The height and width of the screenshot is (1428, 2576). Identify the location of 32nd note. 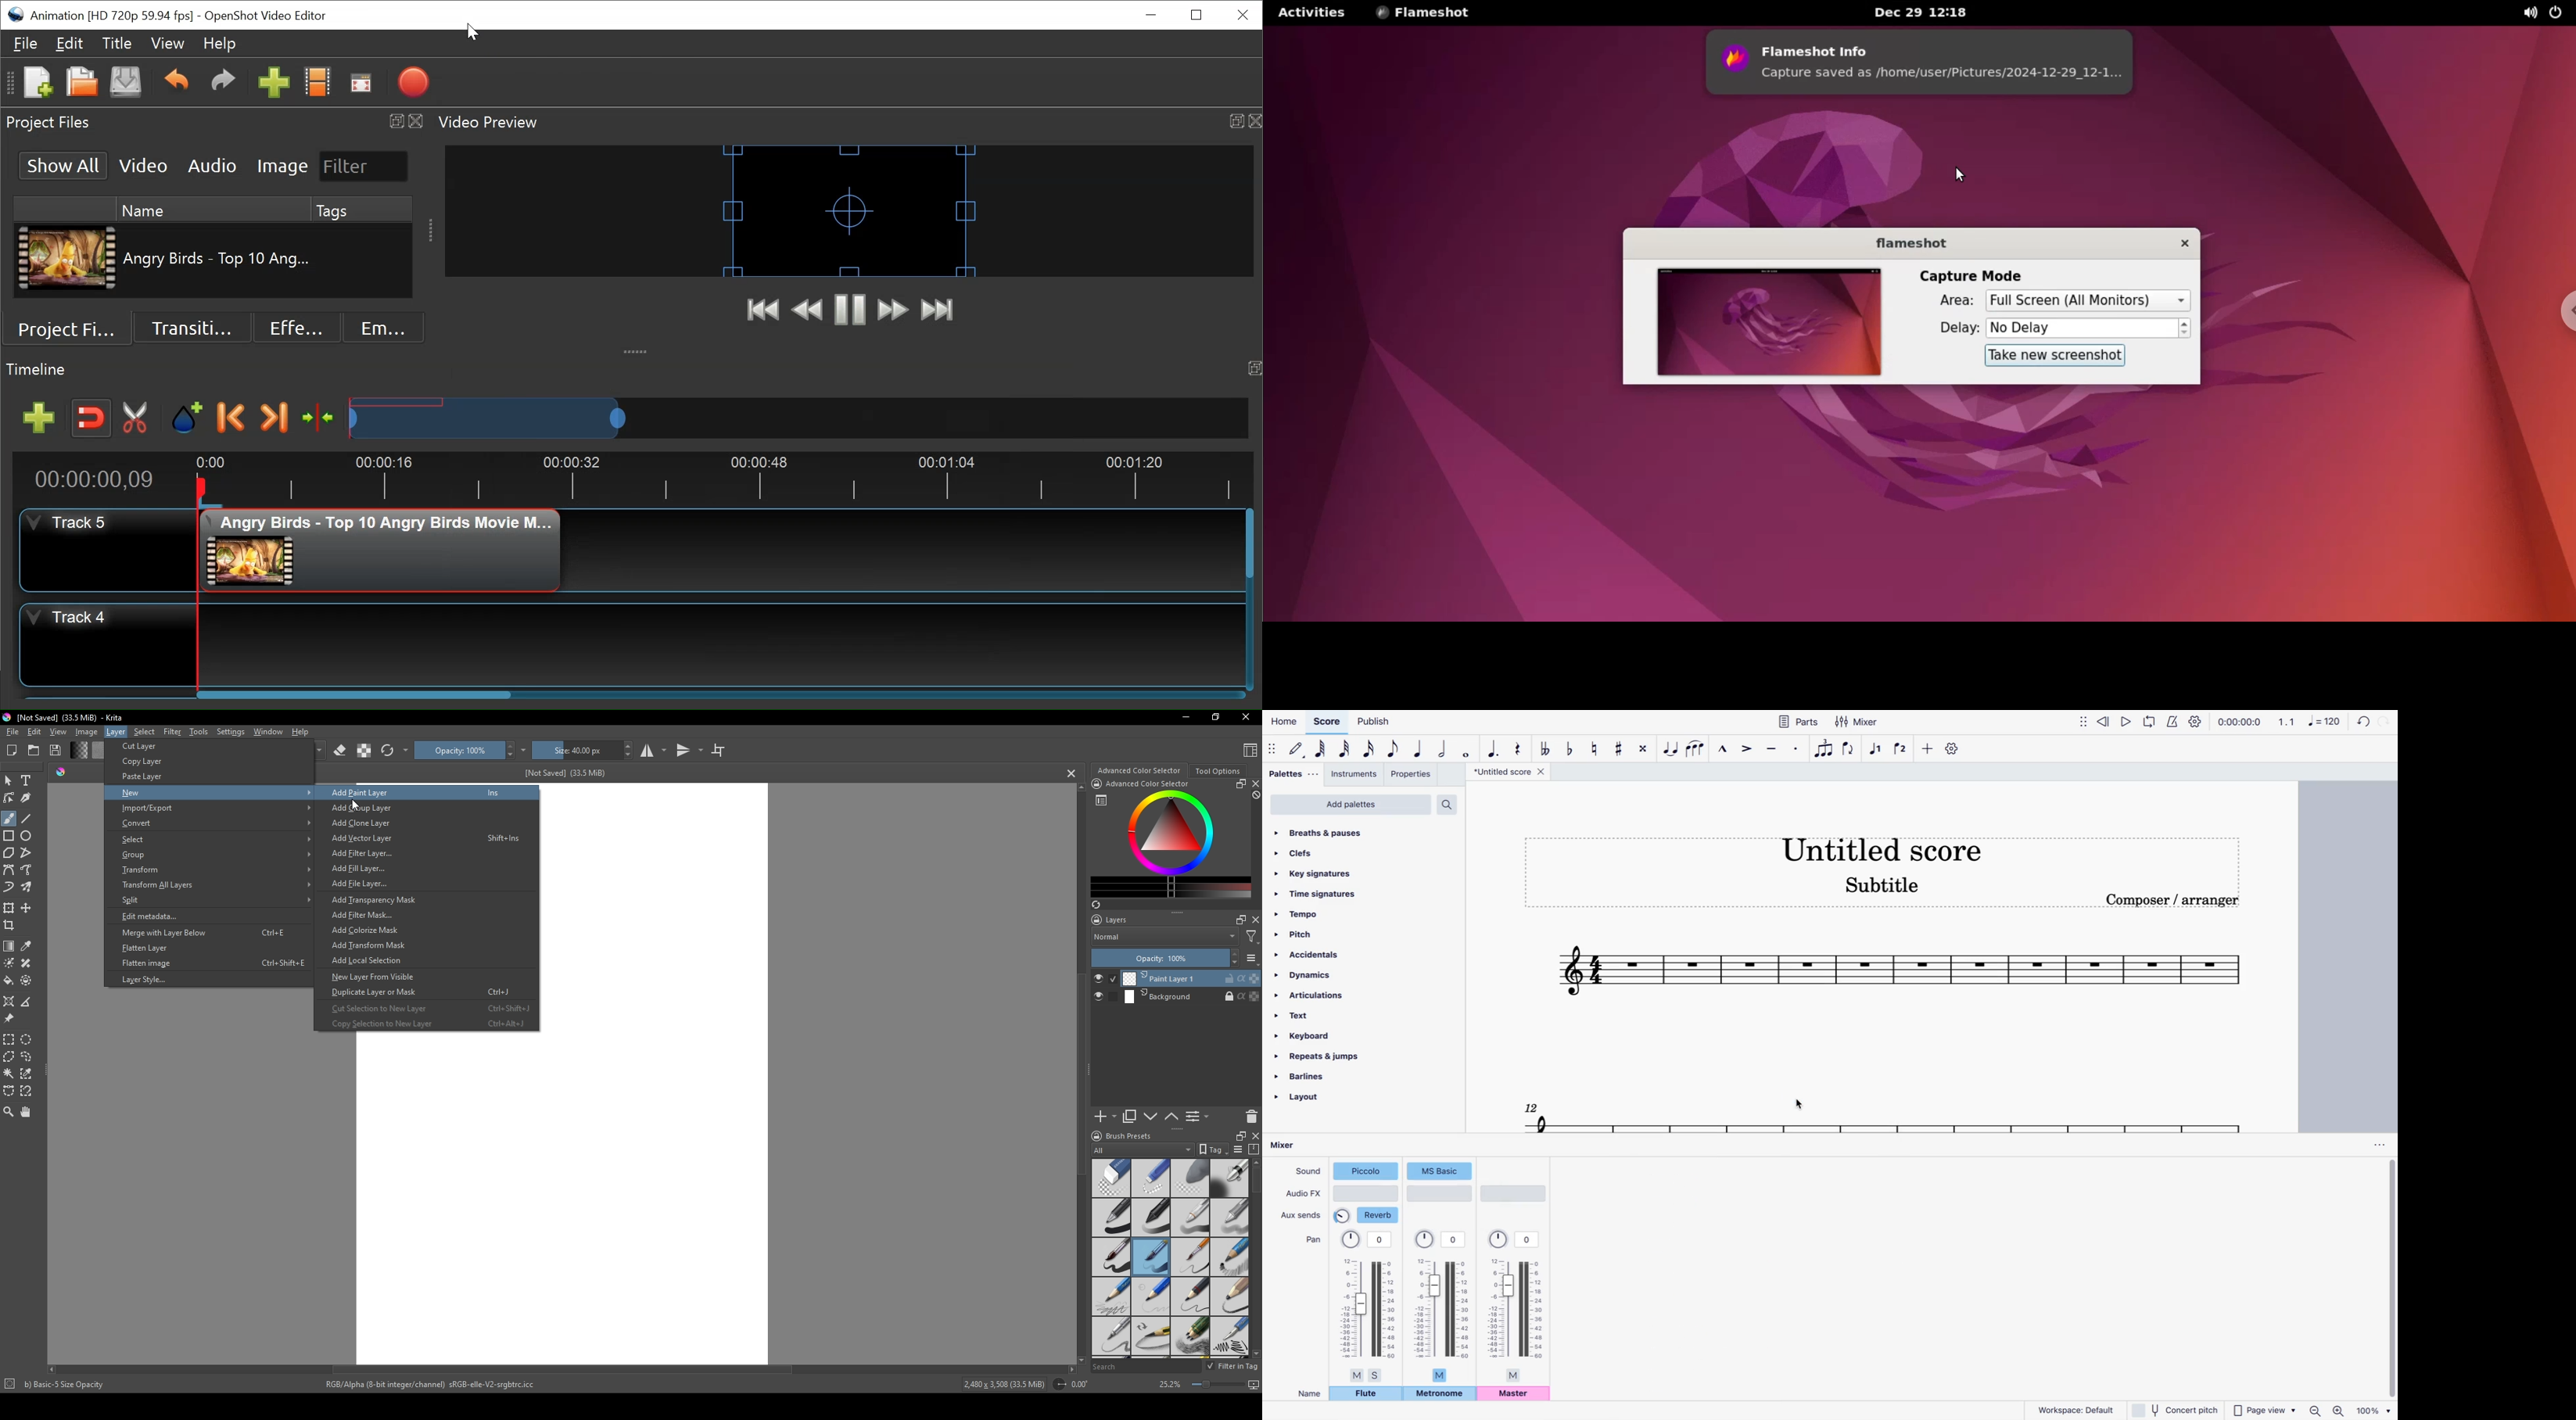
(1346, 749).